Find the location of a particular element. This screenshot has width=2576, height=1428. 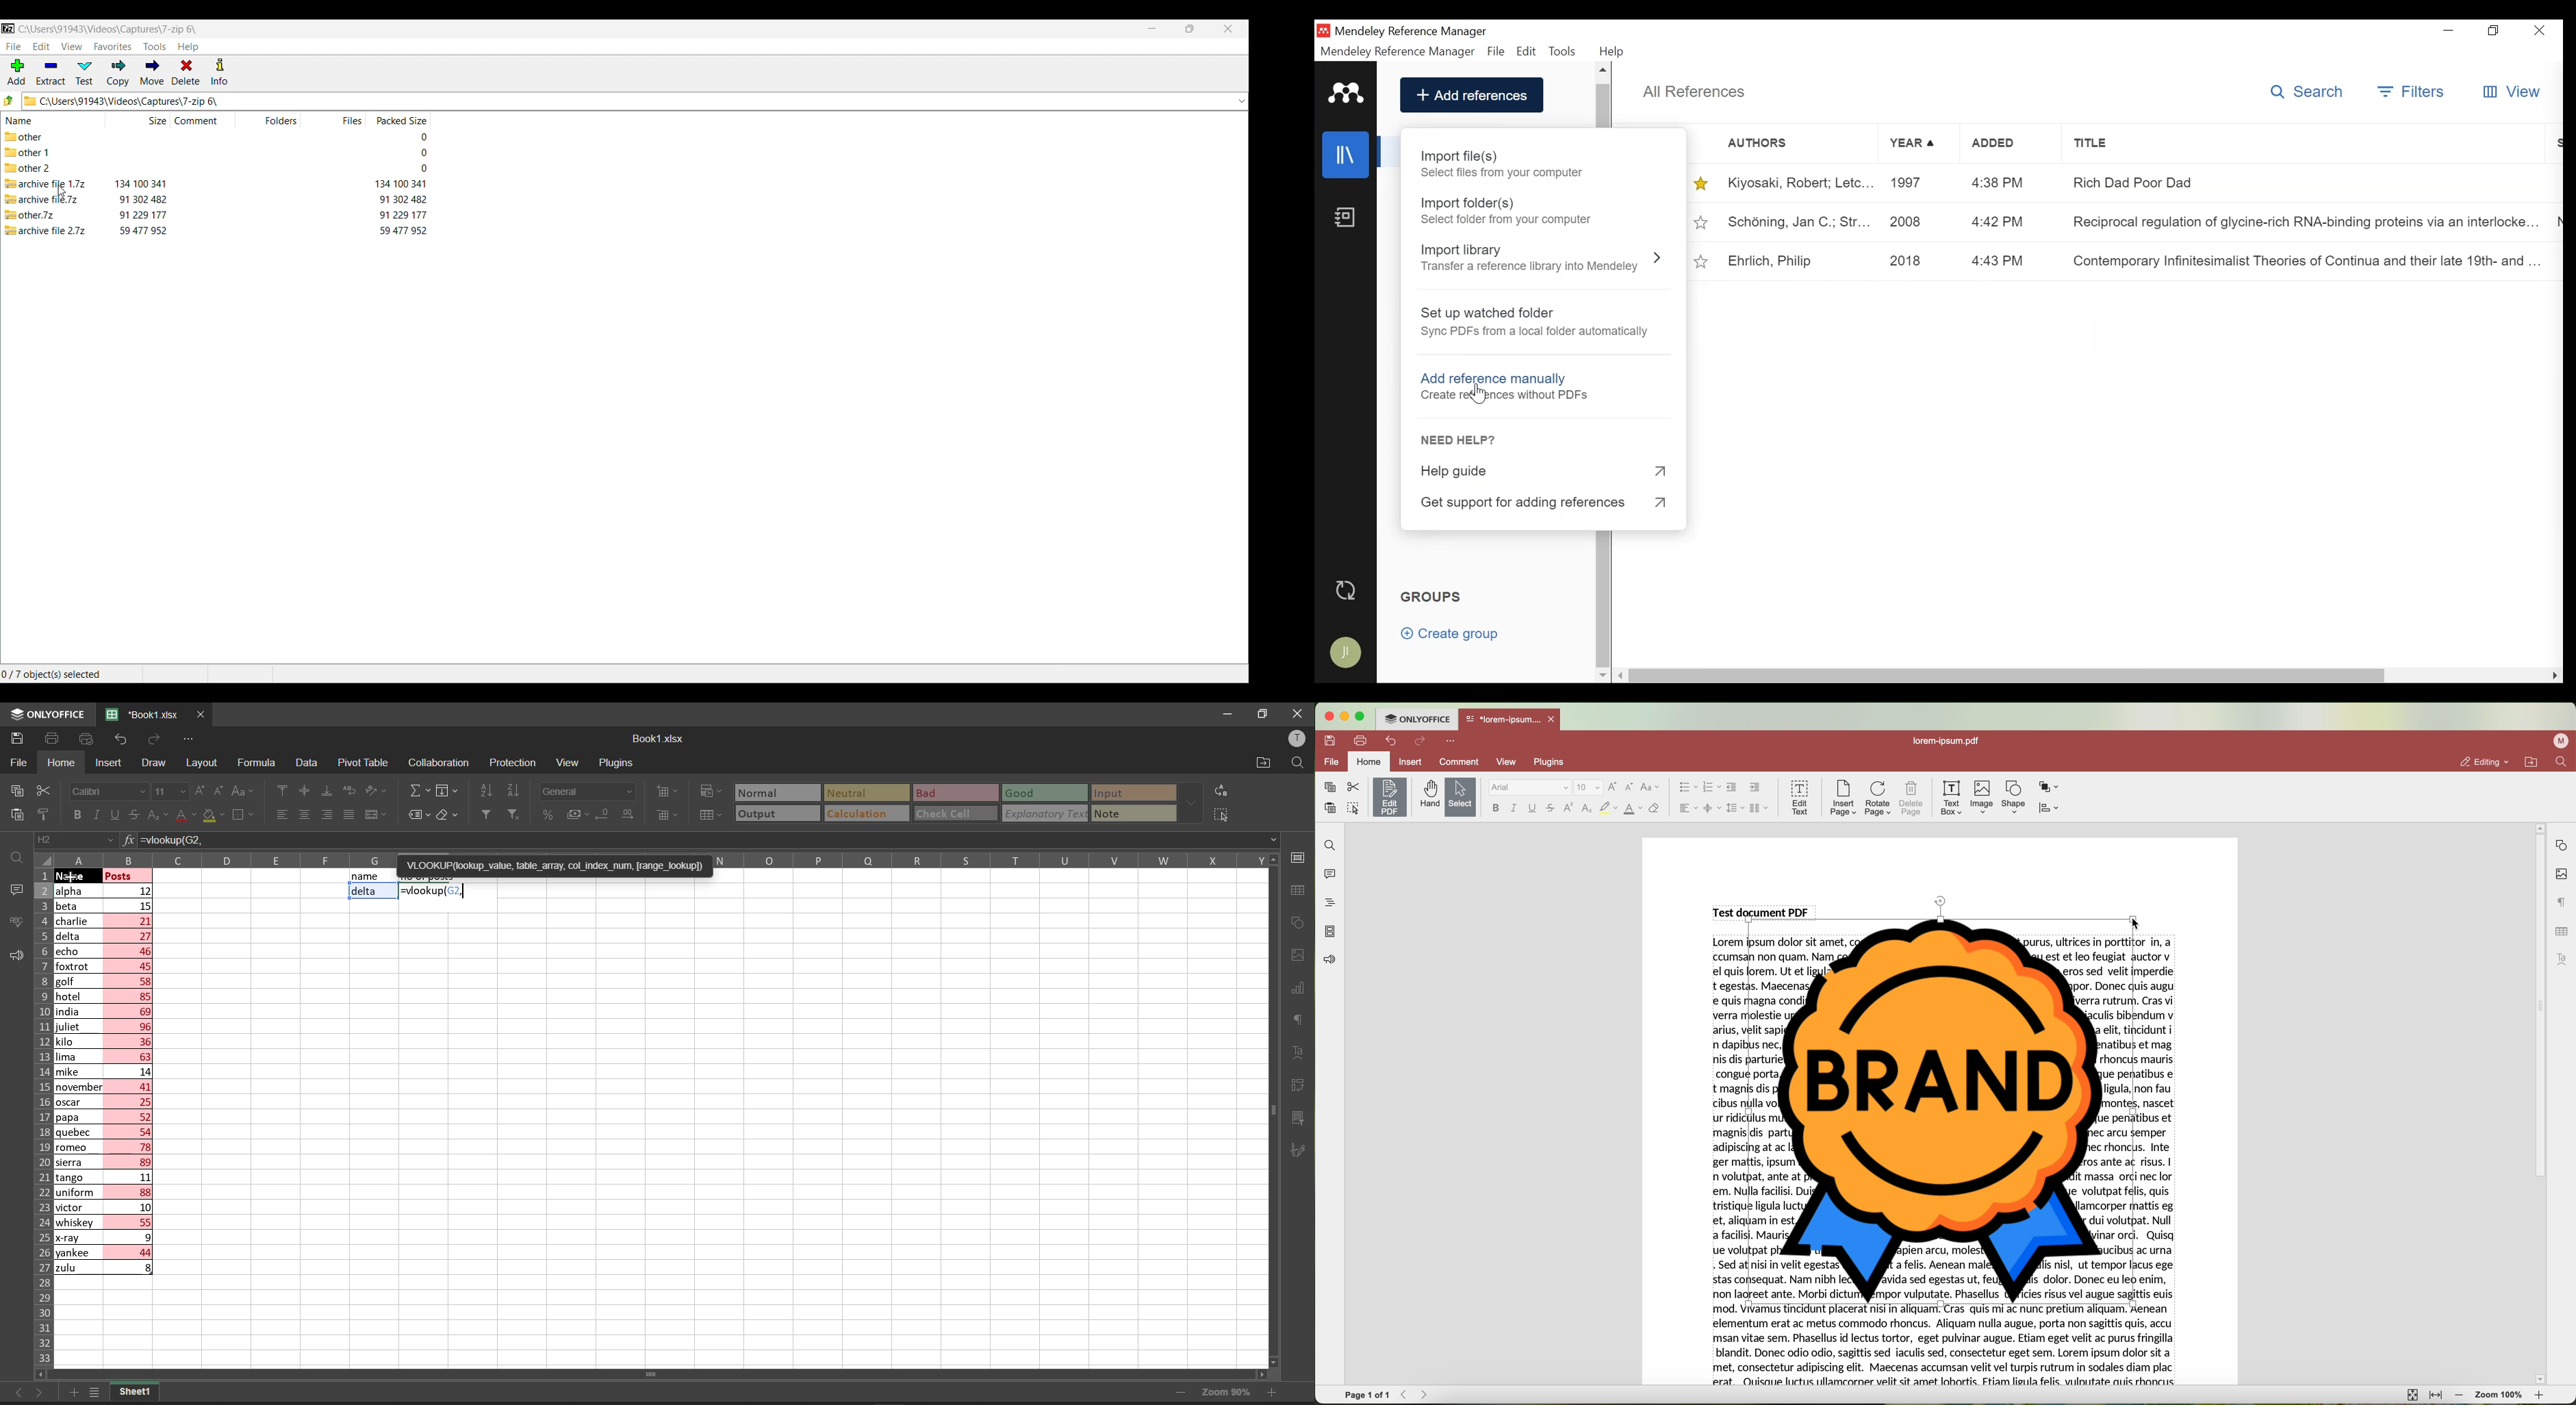

move to the sheet right to current sheet is located at coordinates (42, 1395).